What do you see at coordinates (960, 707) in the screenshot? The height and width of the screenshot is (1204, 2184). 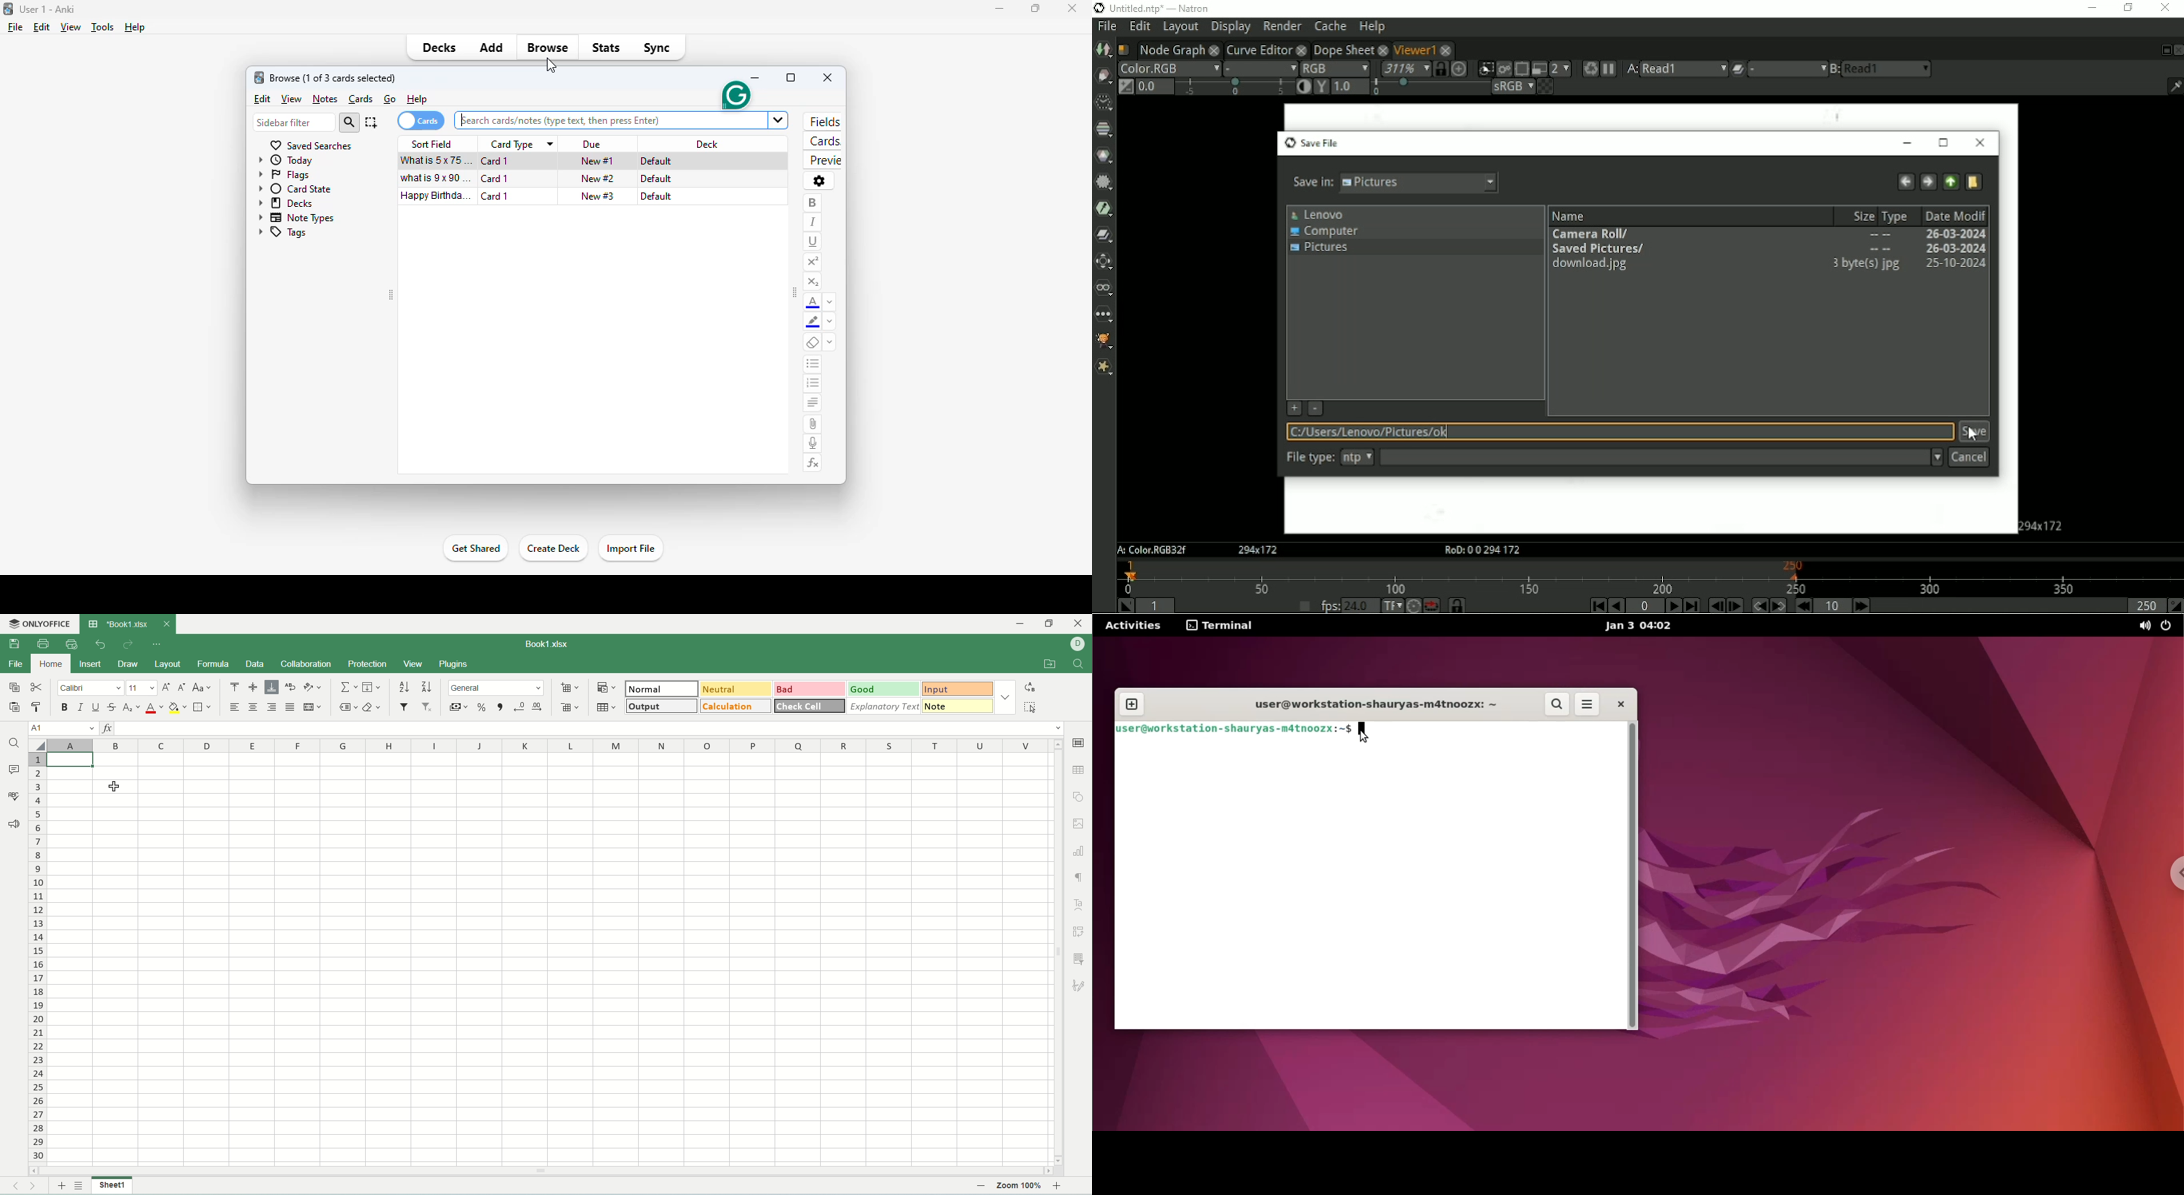 I see `note` at bounding box center [960, 707].